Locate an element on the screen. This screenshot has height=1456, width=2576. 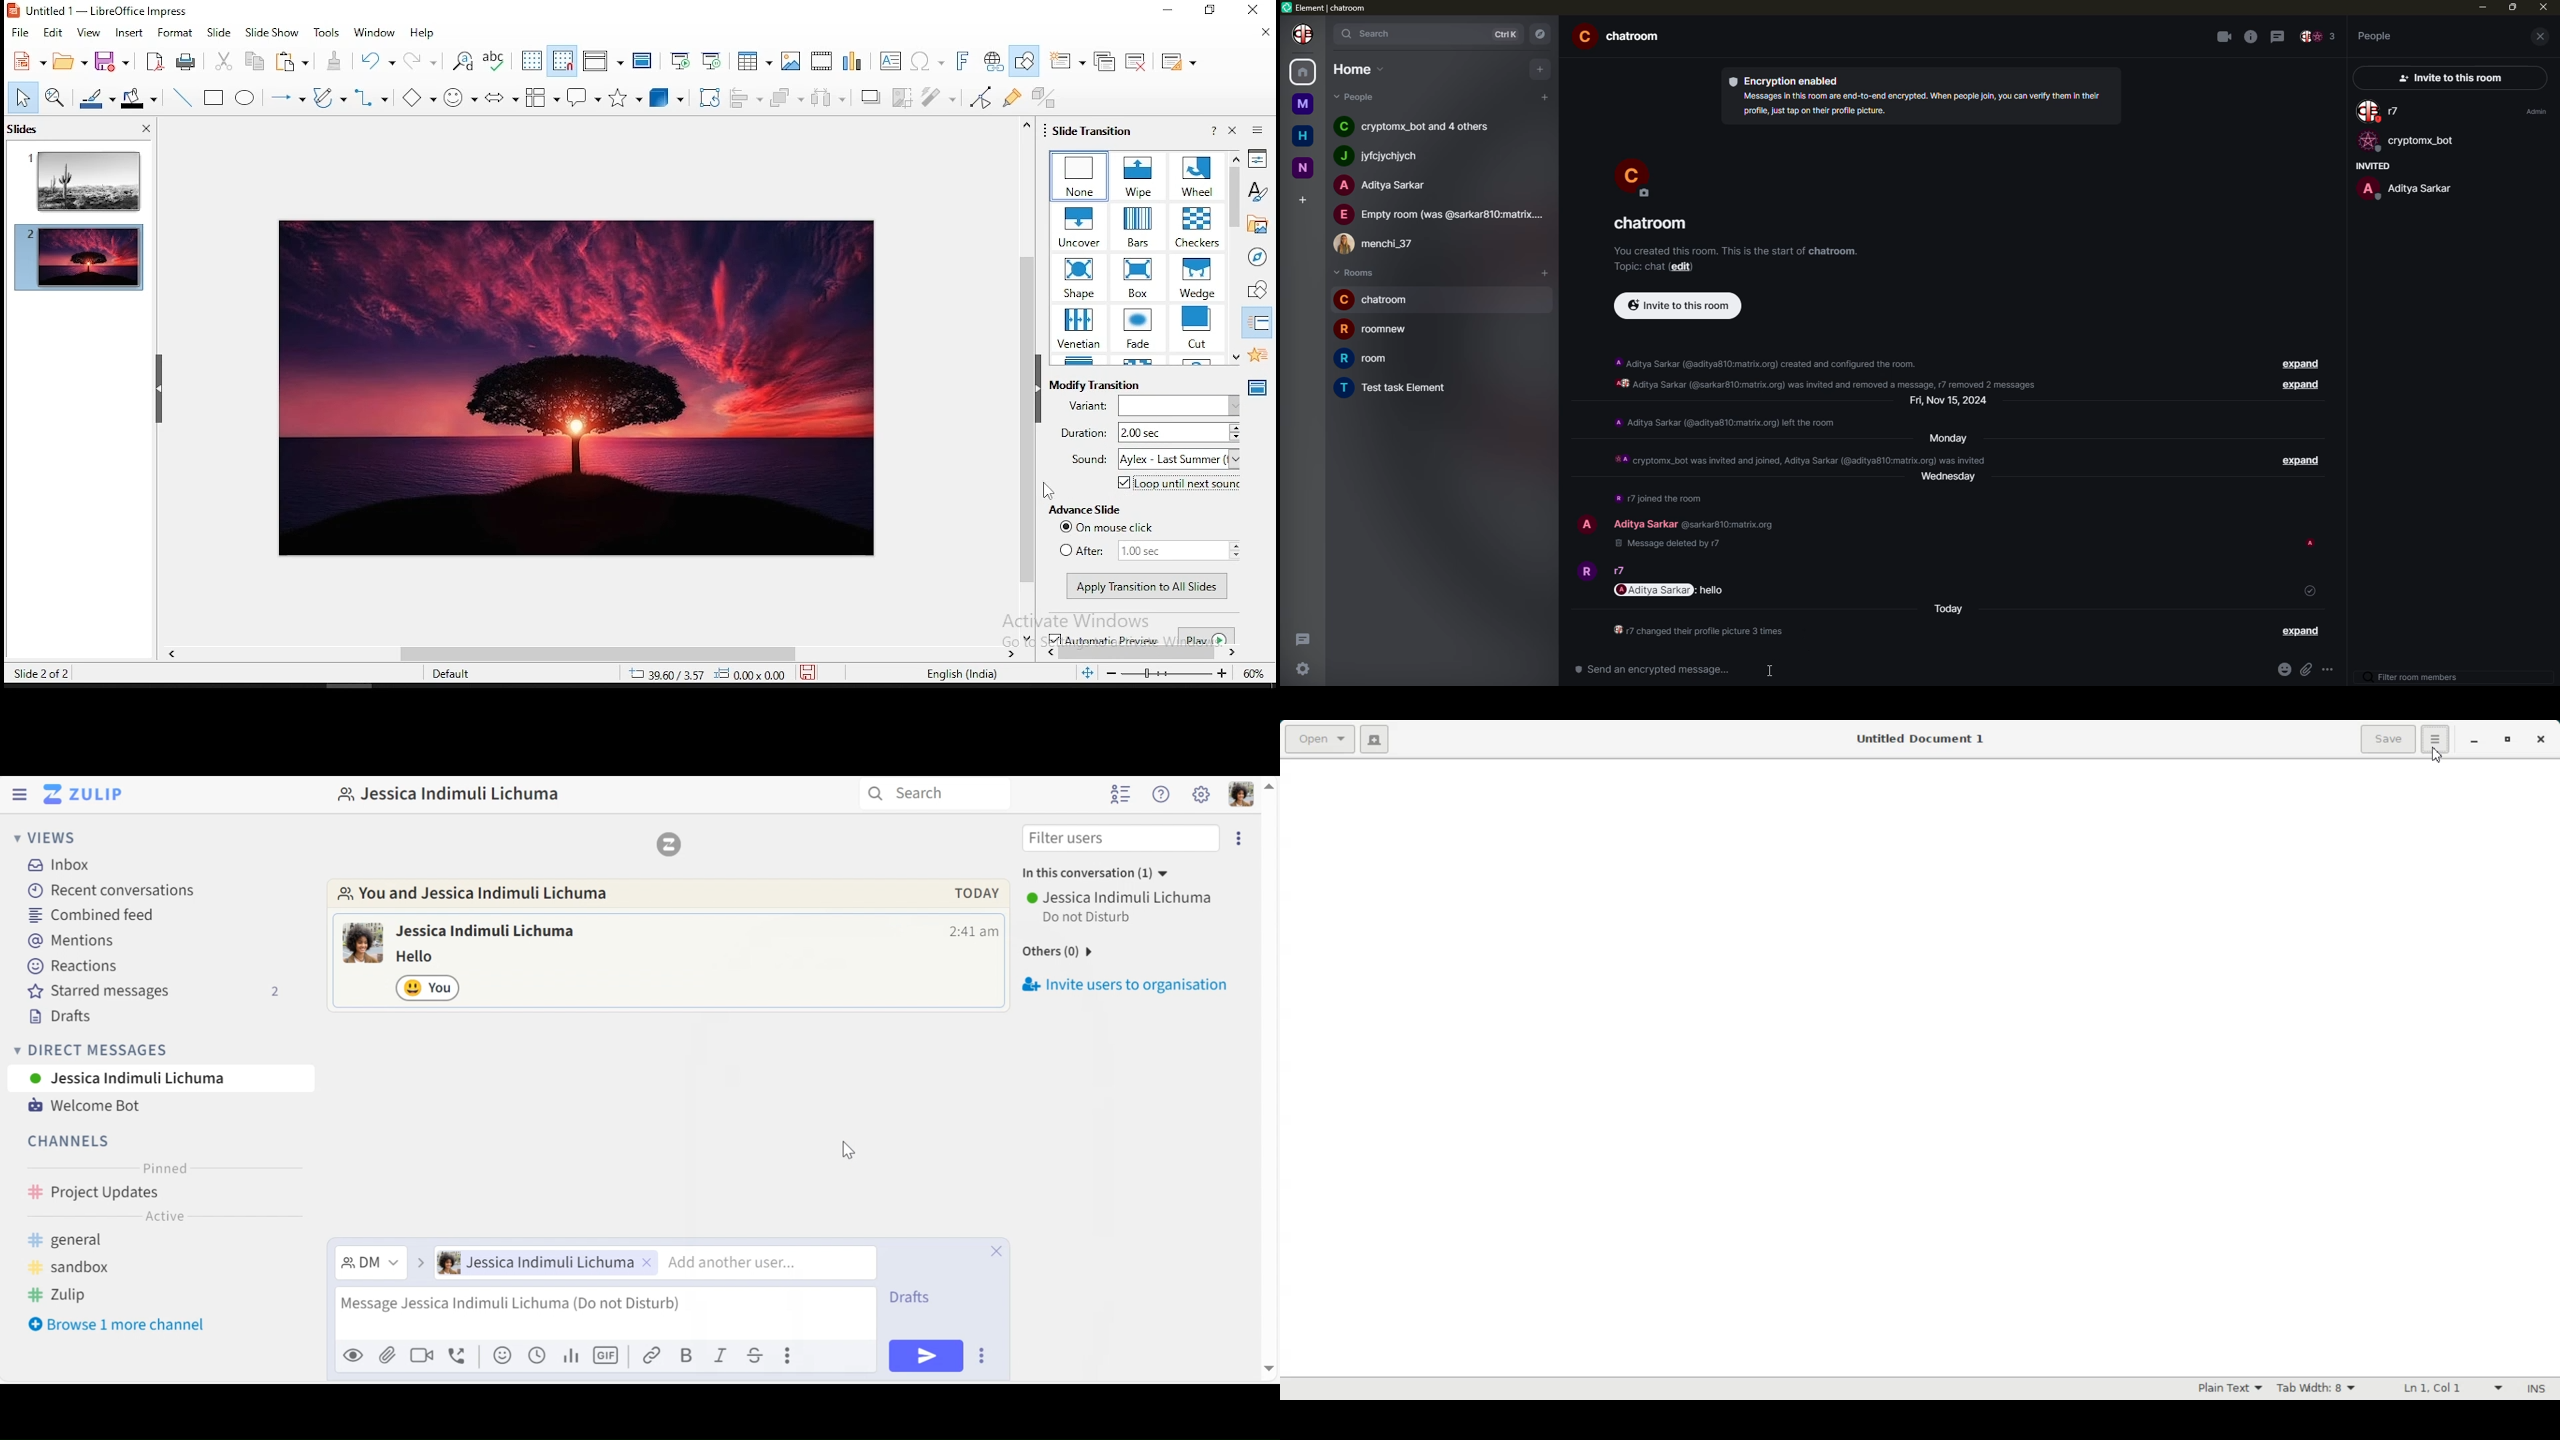
home is located at coordinates (1360, 69).